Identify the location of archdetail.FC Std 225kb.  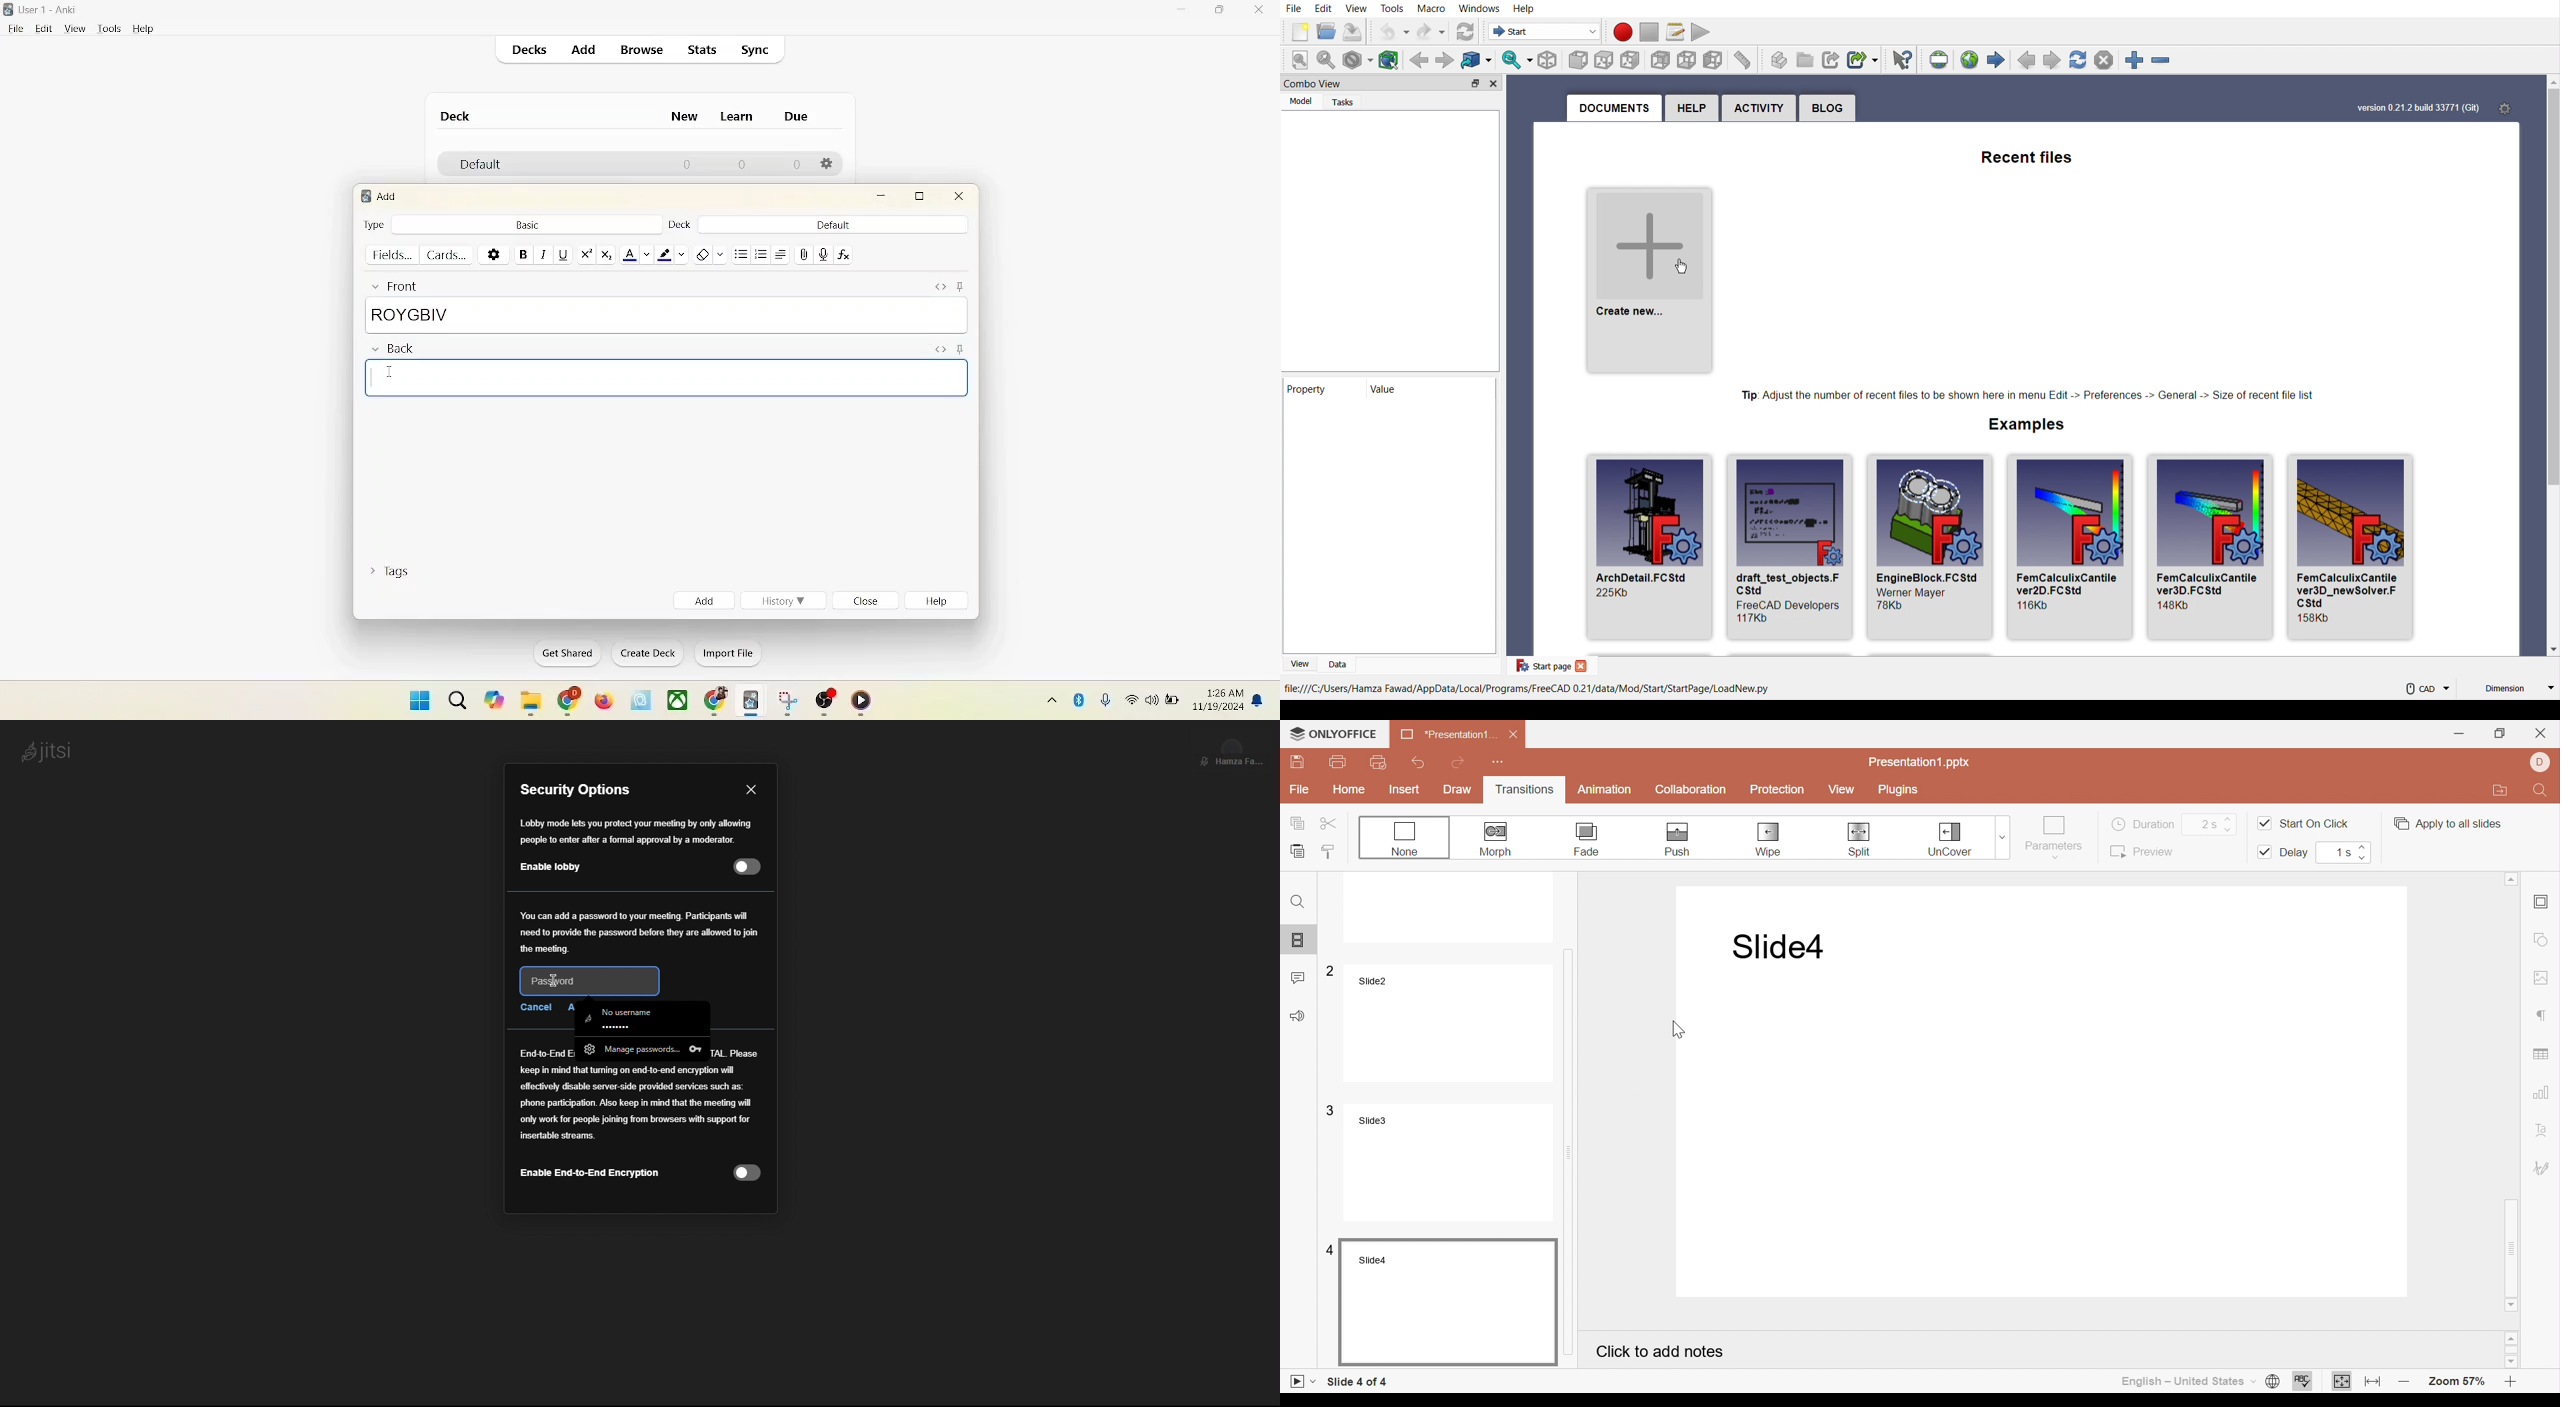
(1645, 547).